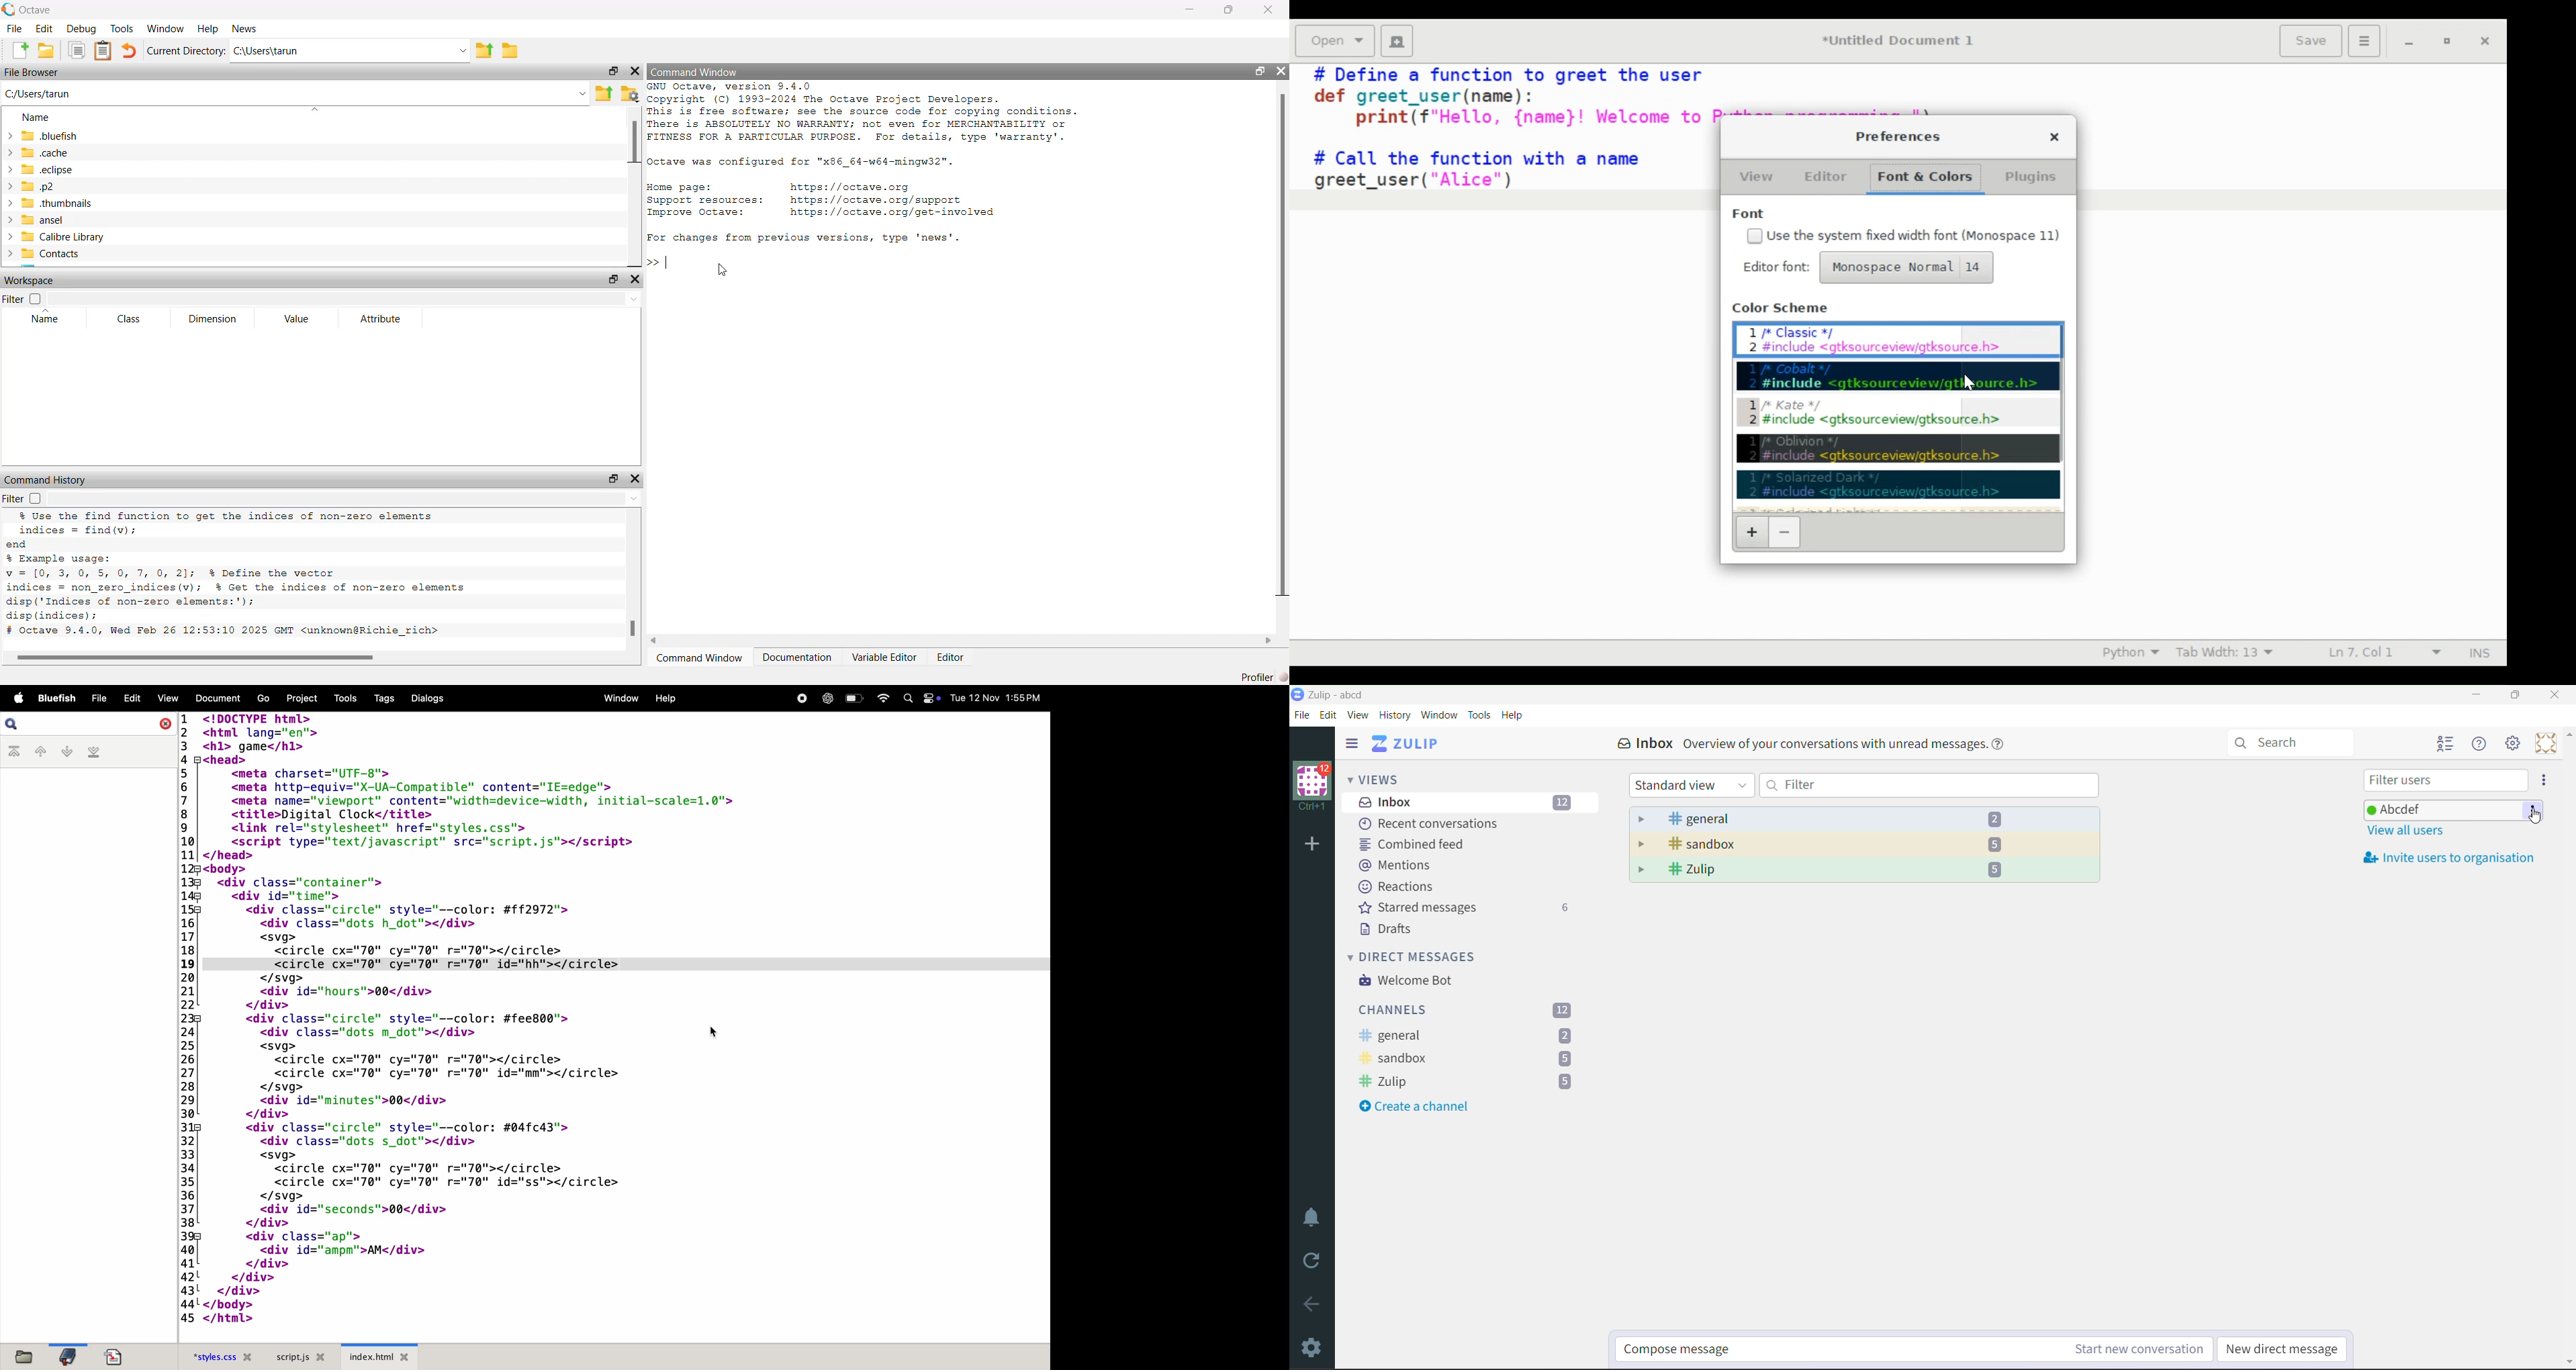 The width and height of the screenshot is (2576, 1372). I want to click on Combined feed, so click(1417, 844).